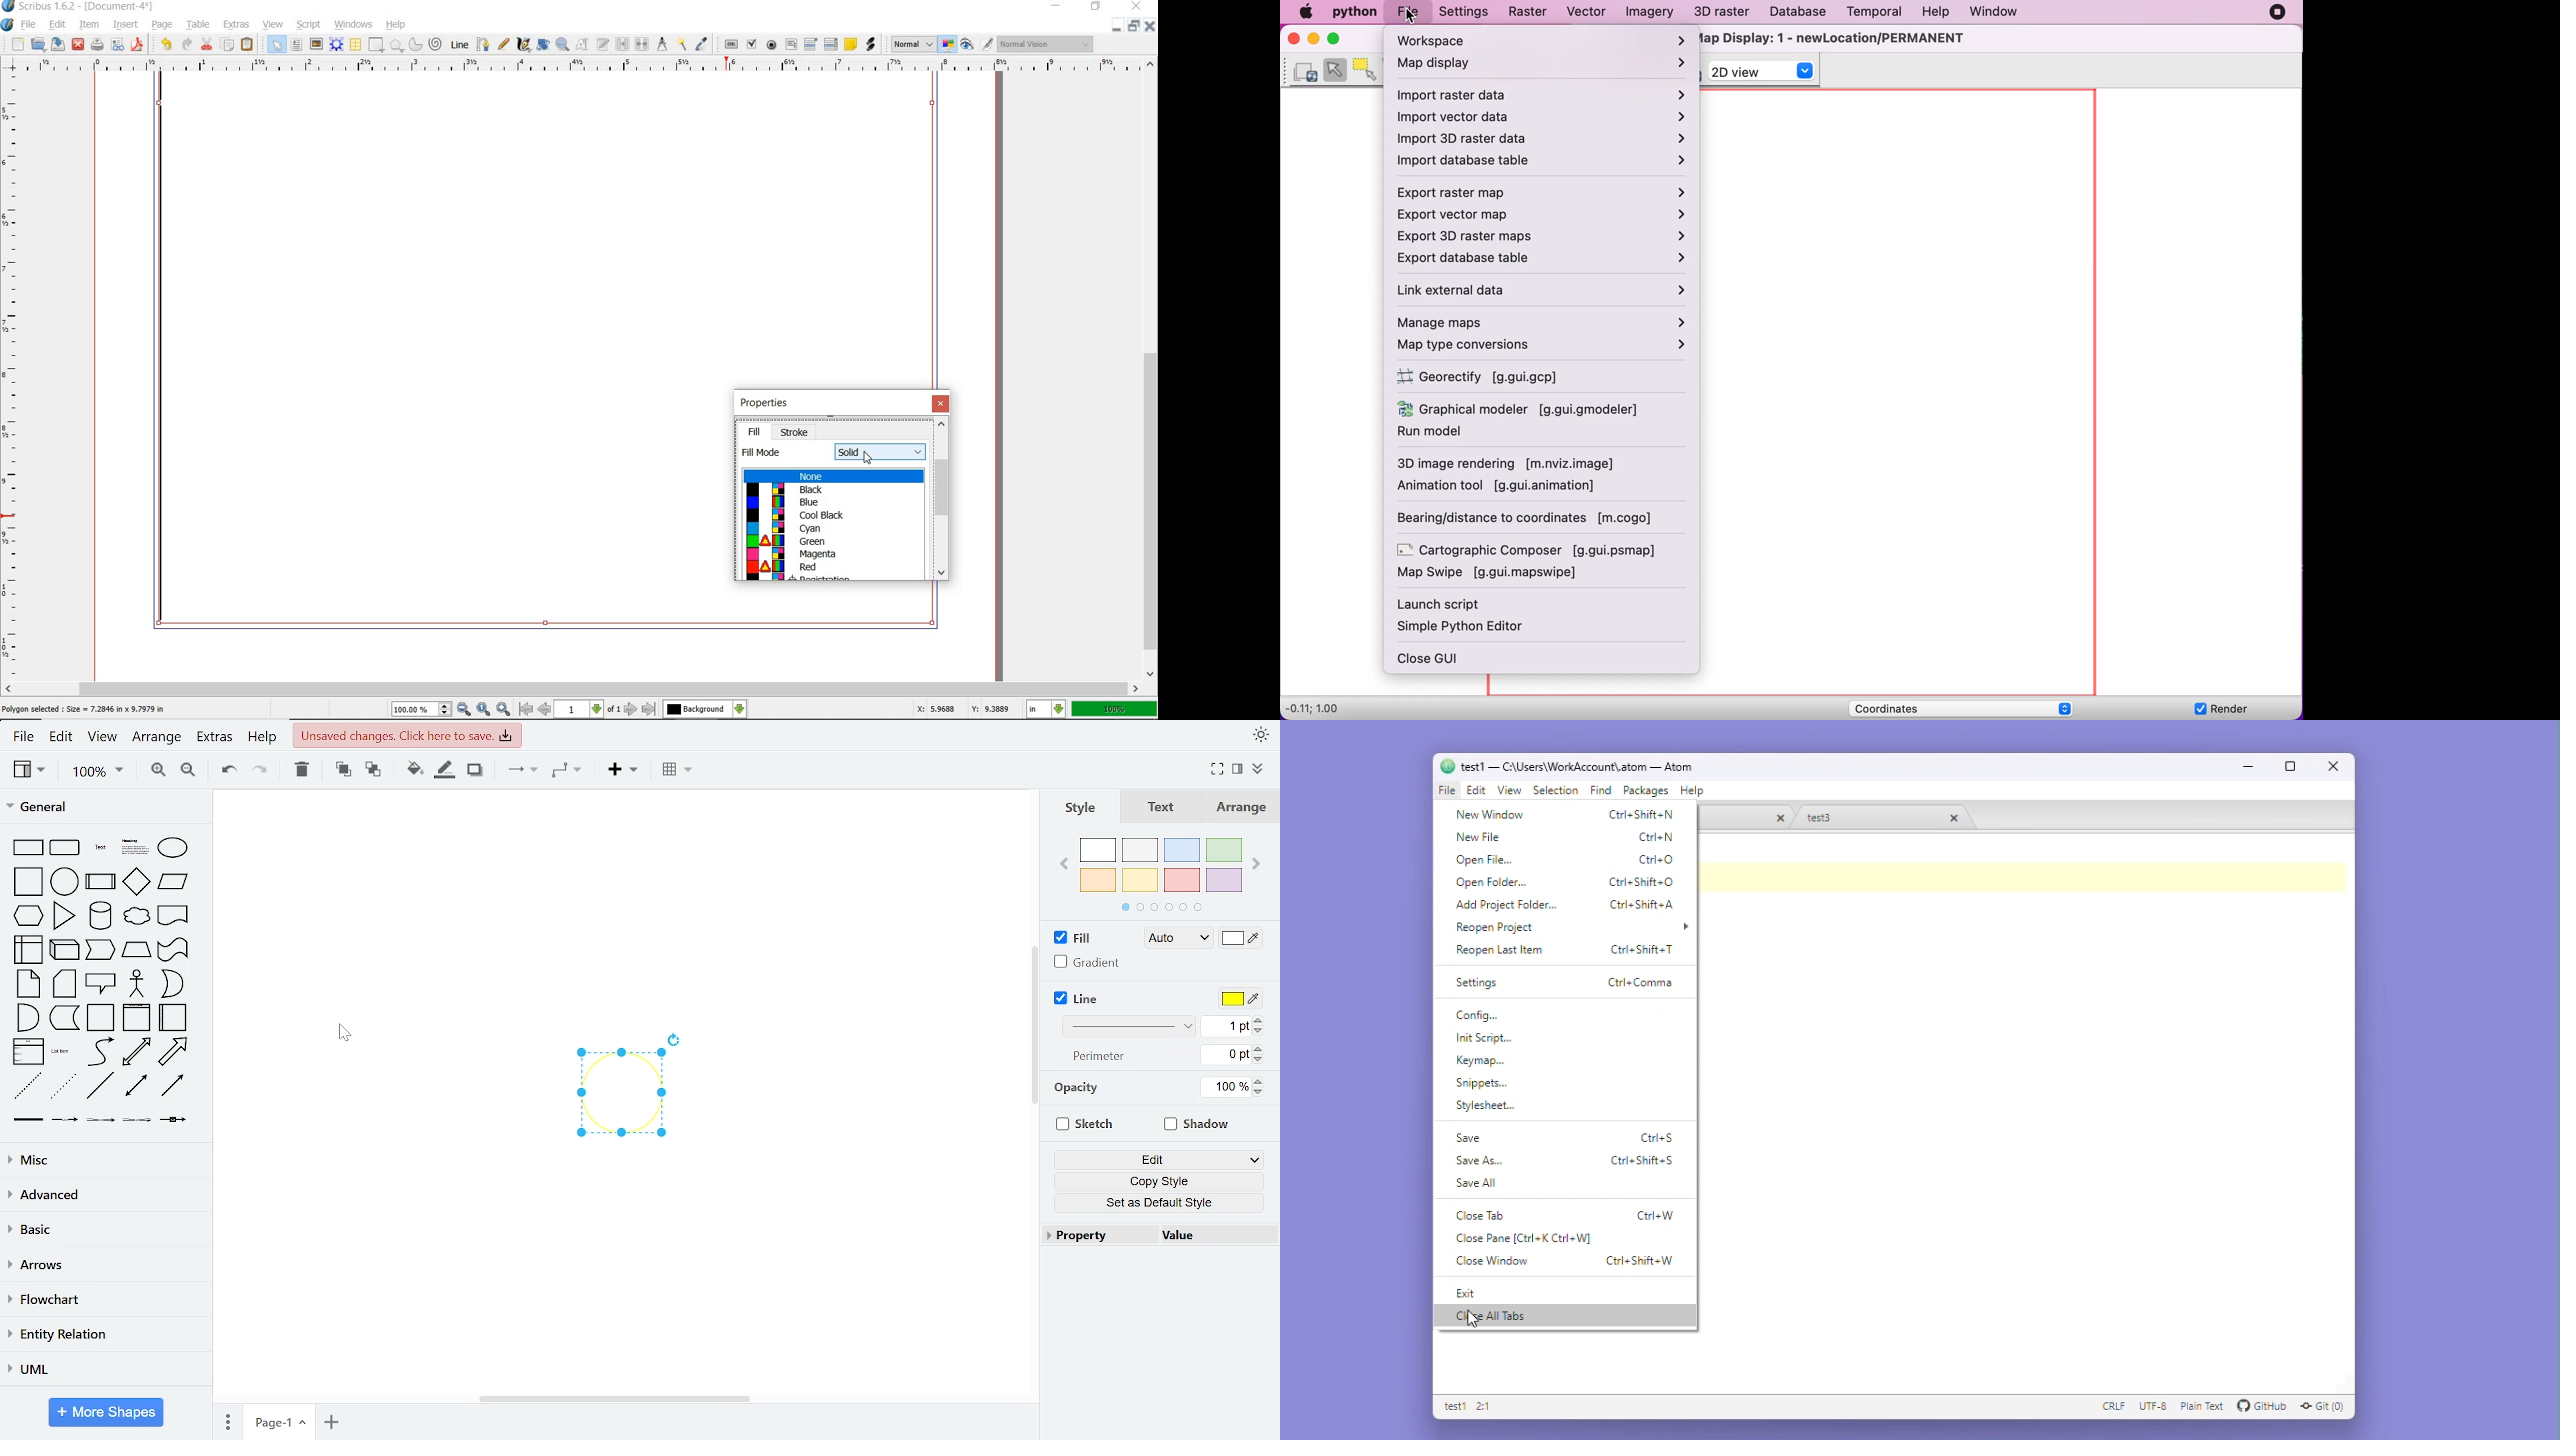 The image size is (2576, 1456). Describe the element at coordinates (105, 1412) in the screenshot. I see `more shapes` at that location.